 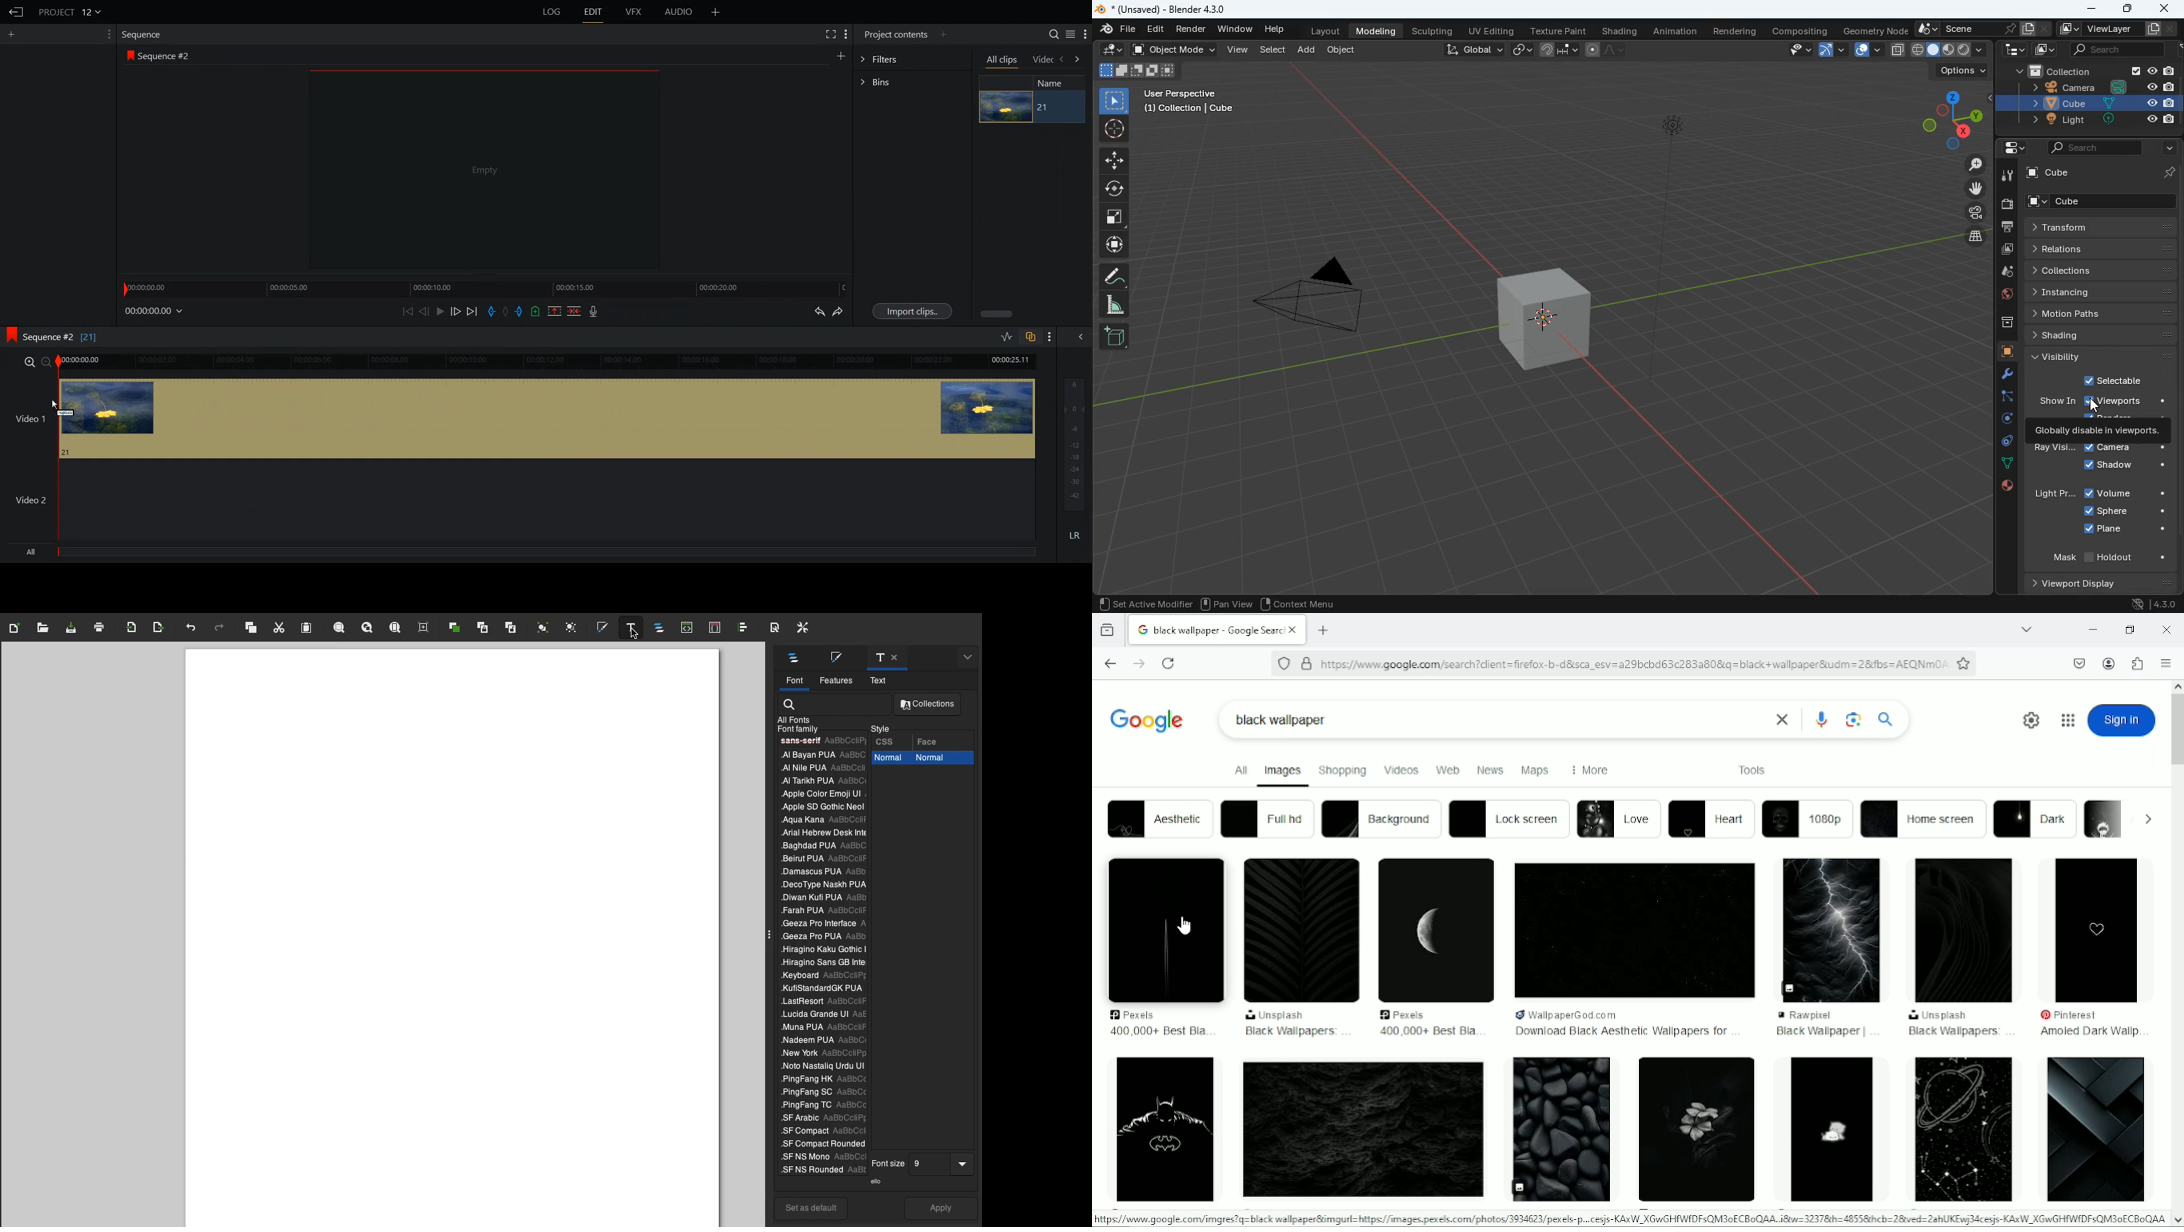 I want to click on shopping, so click(x=1343, y=769).